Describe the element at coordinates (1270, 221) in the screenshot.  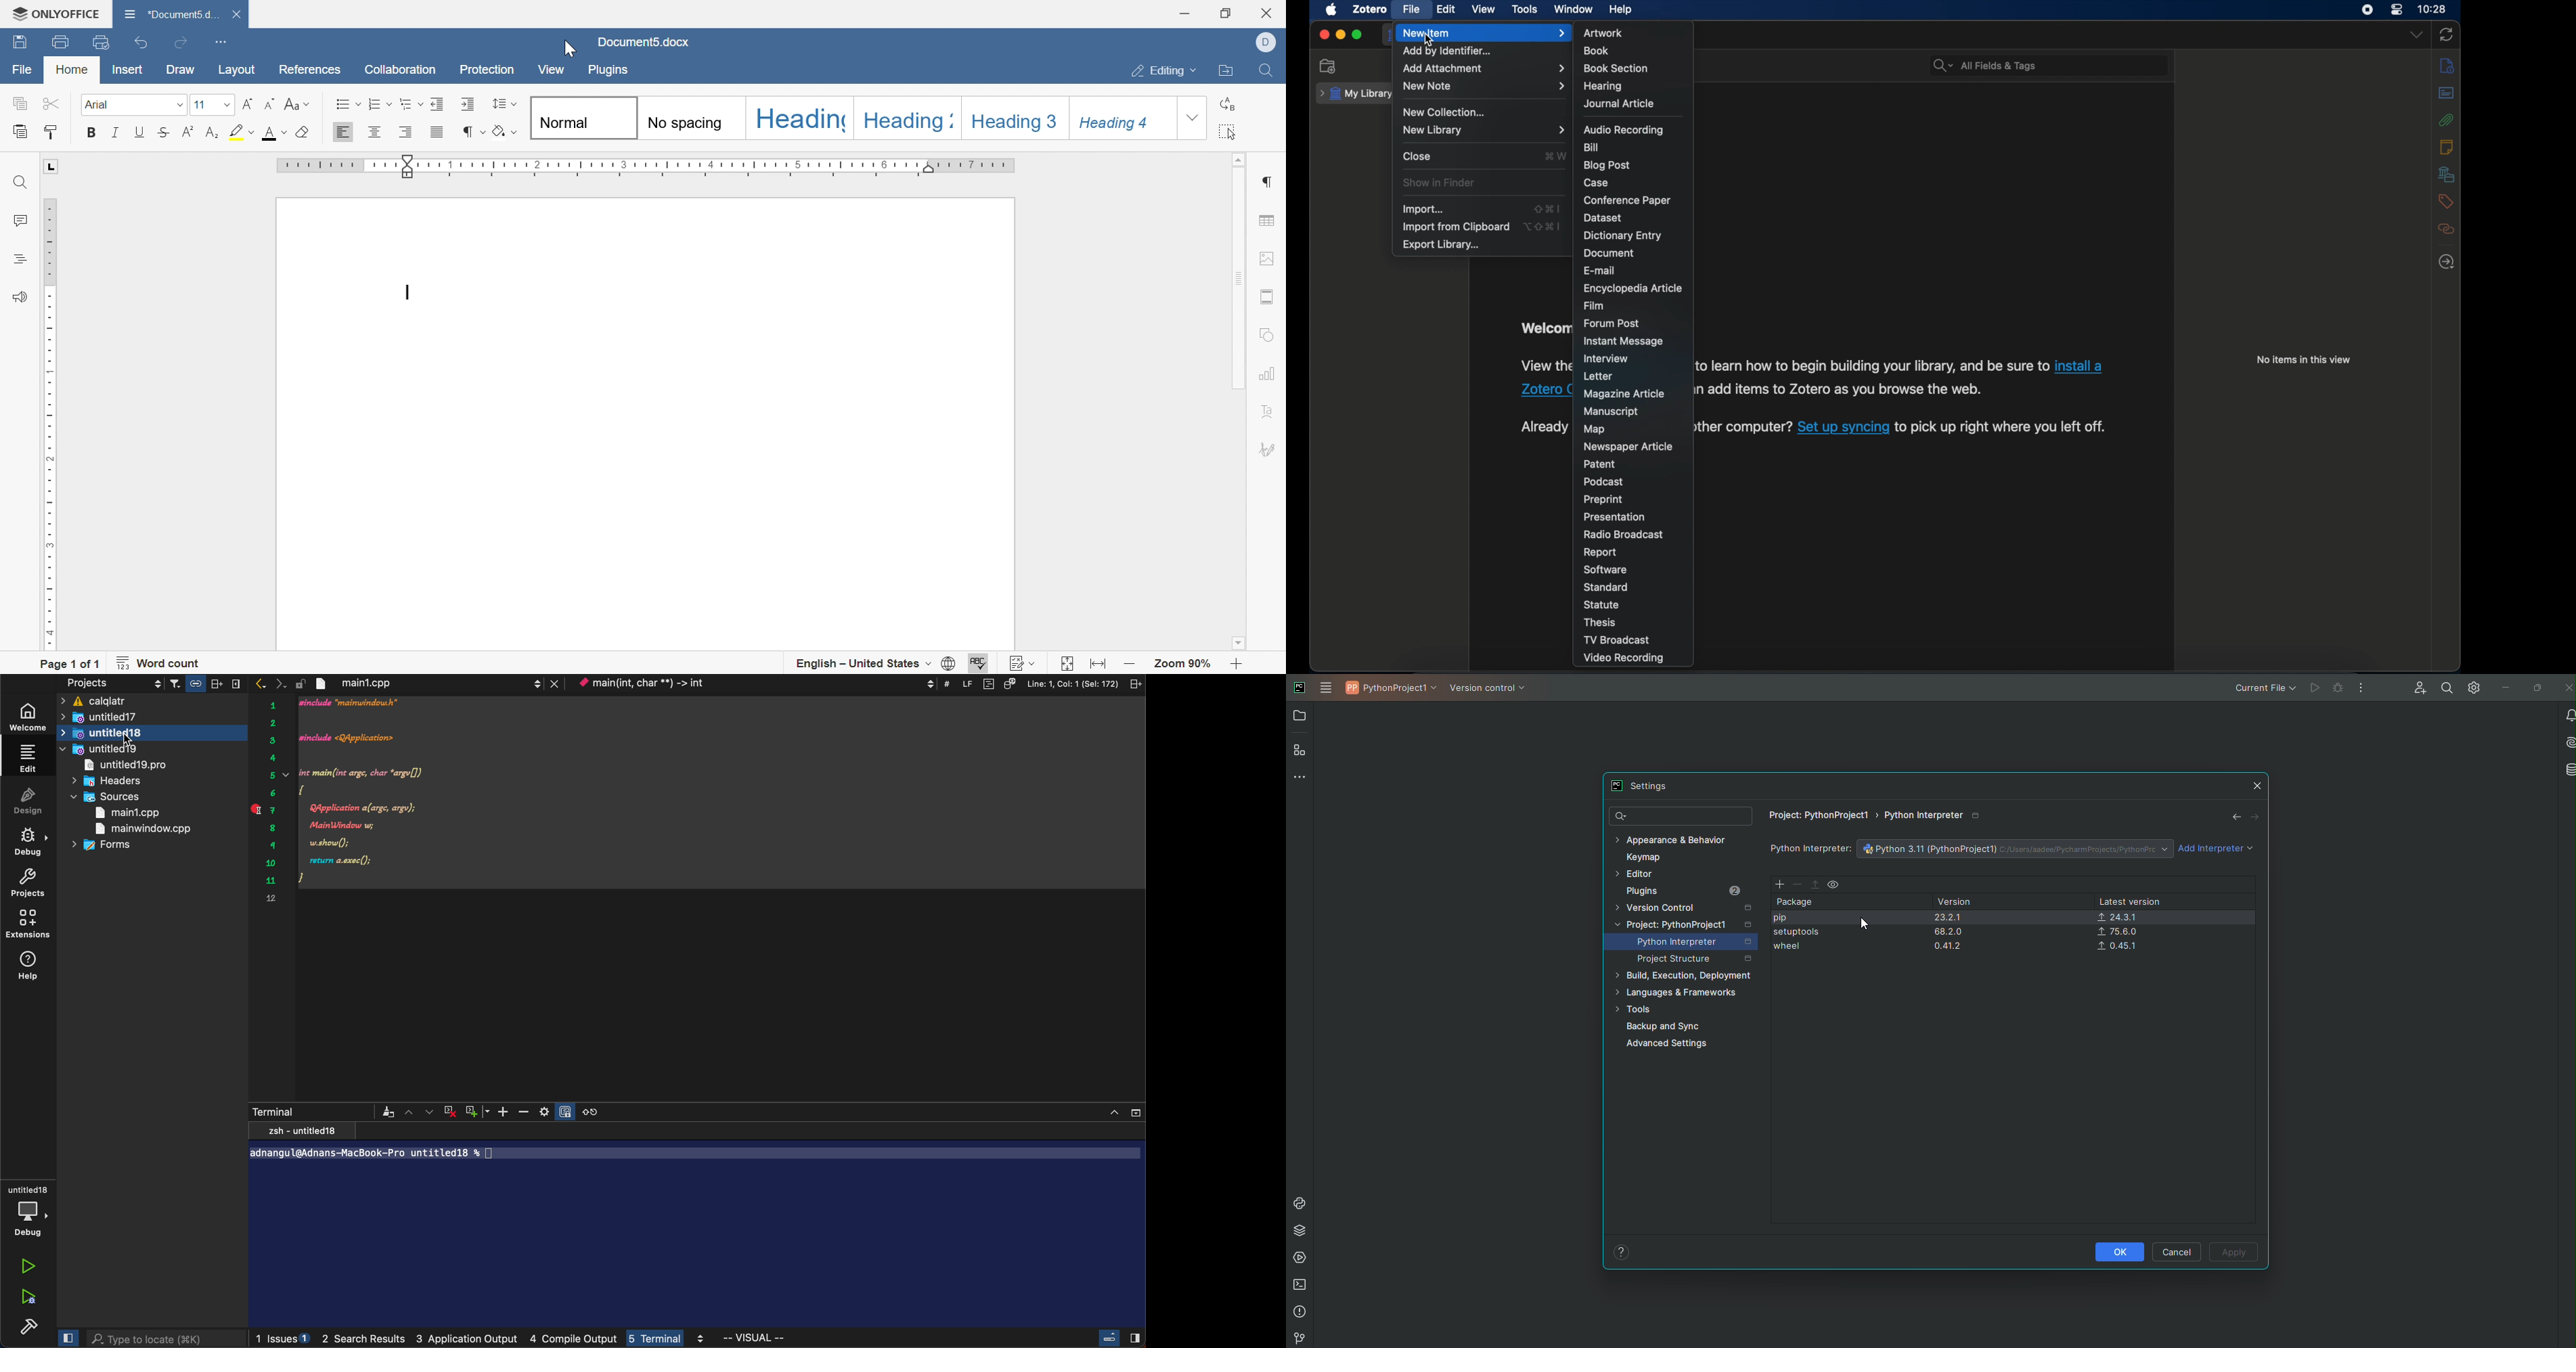
I see `table settings` at that location.